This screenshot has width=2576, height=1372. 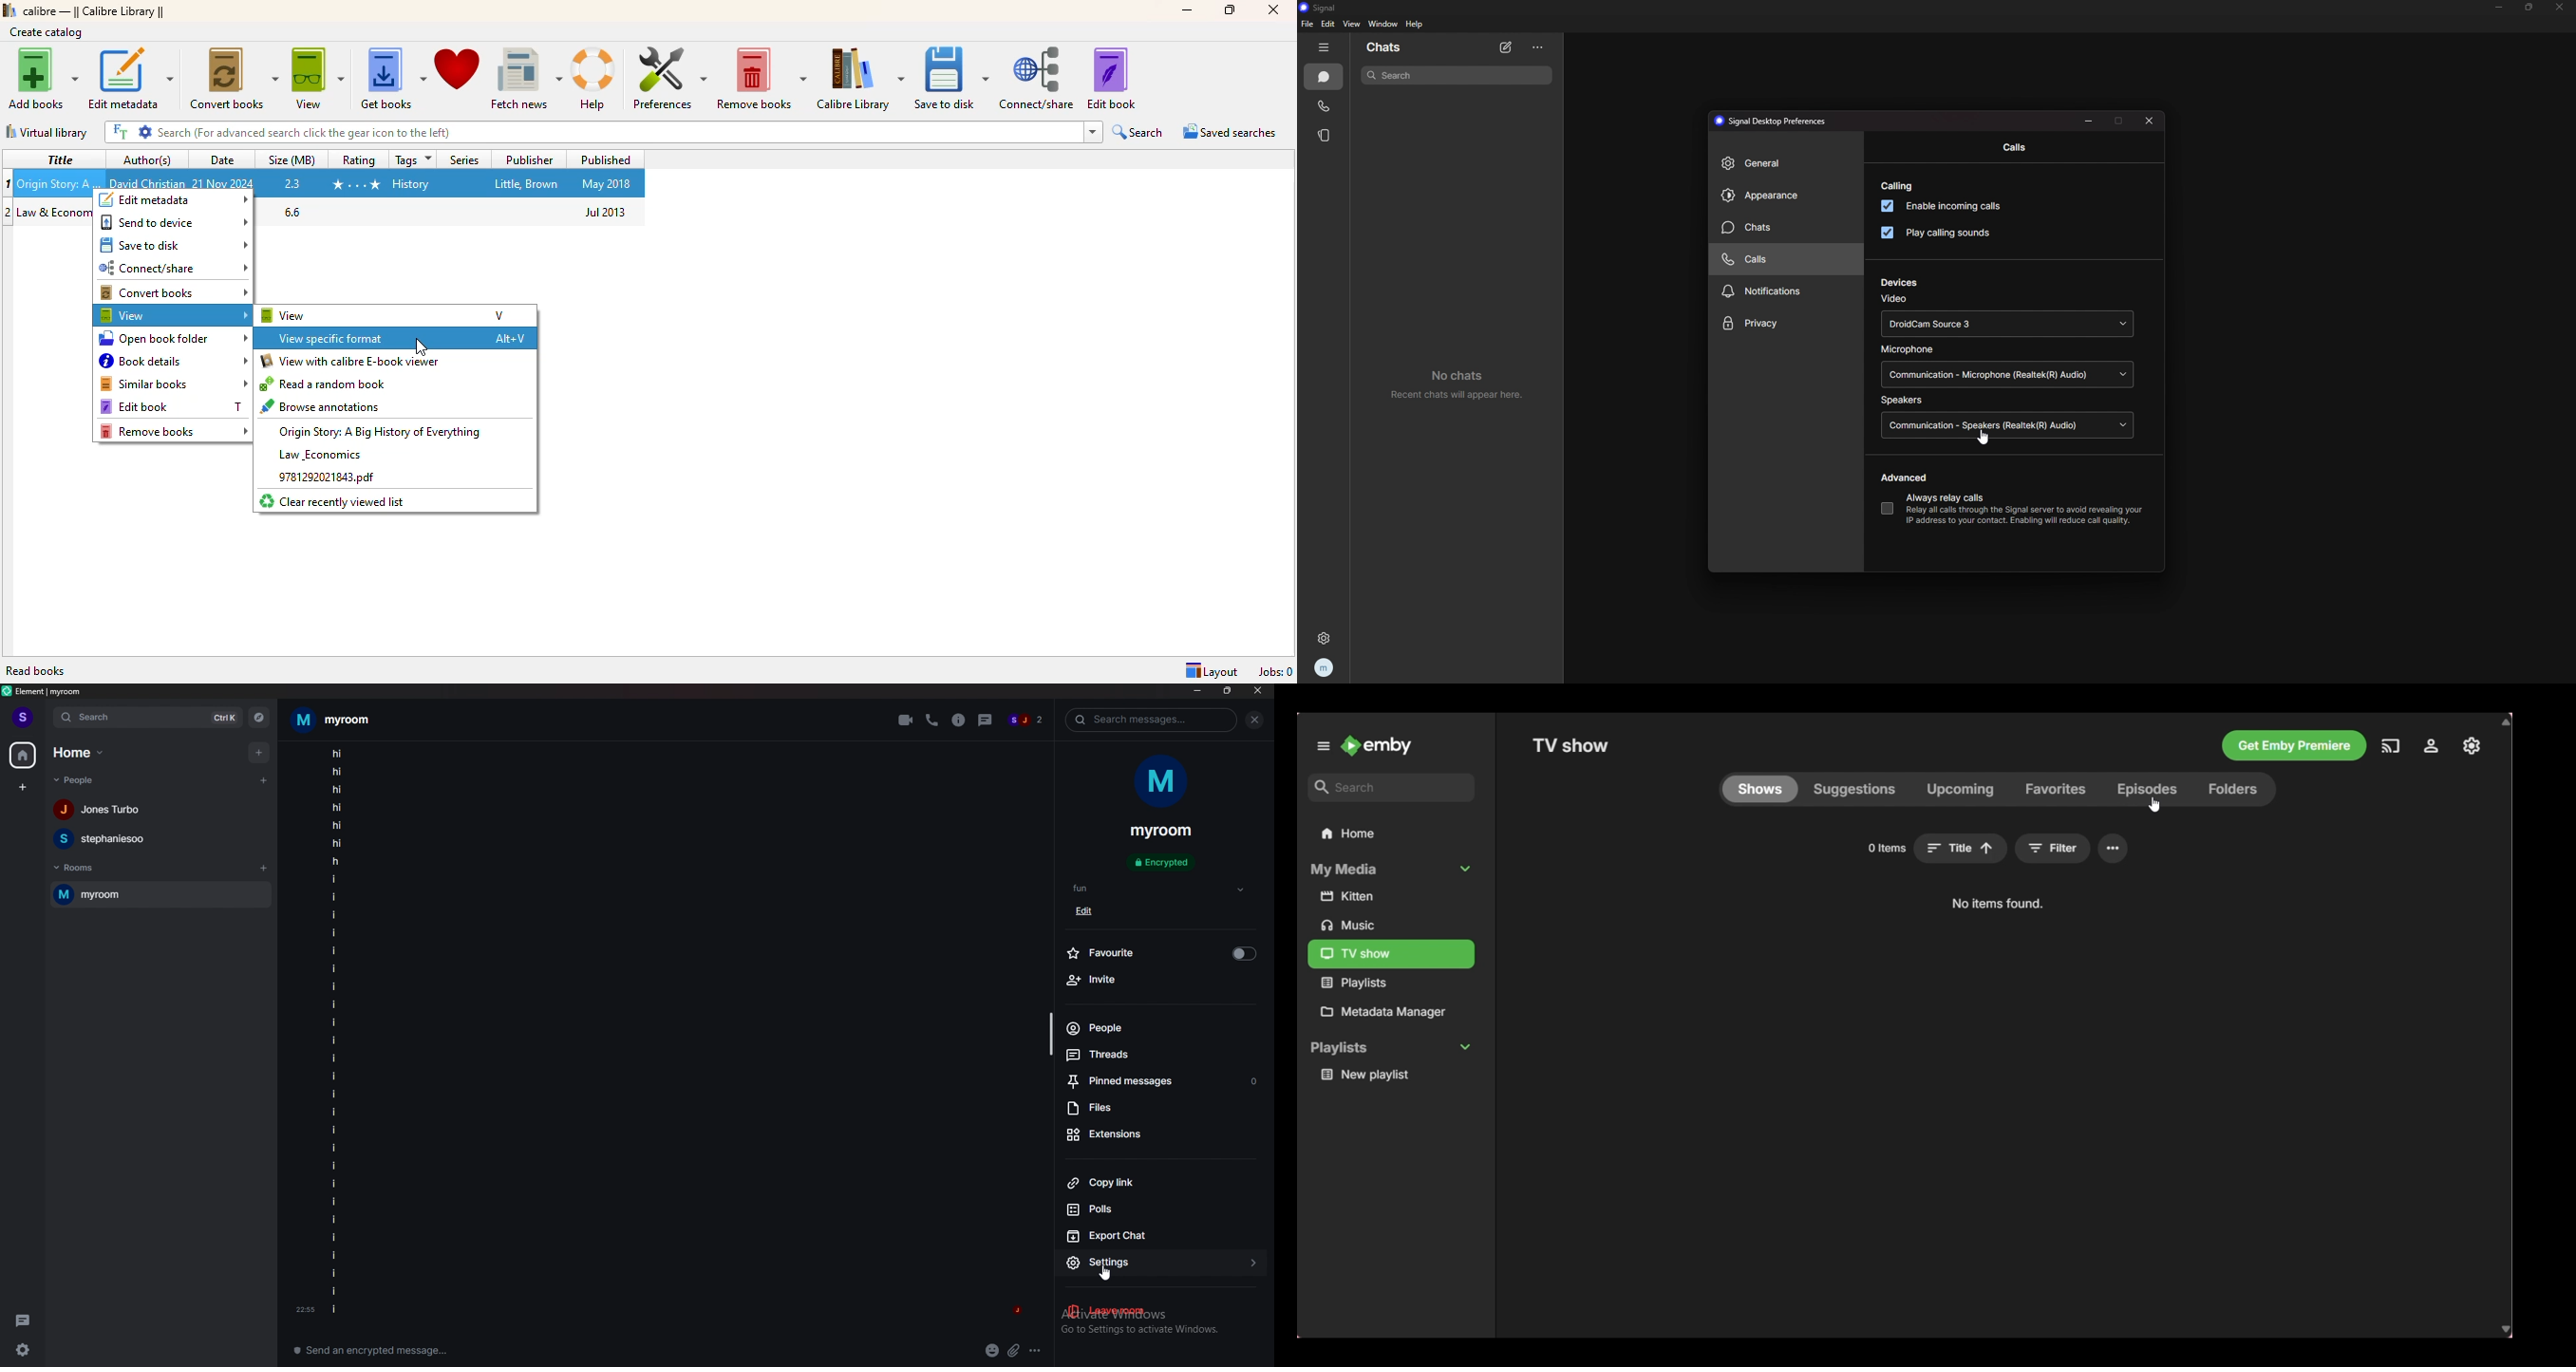 I want to click on calls, so click(x=1325, y=107).